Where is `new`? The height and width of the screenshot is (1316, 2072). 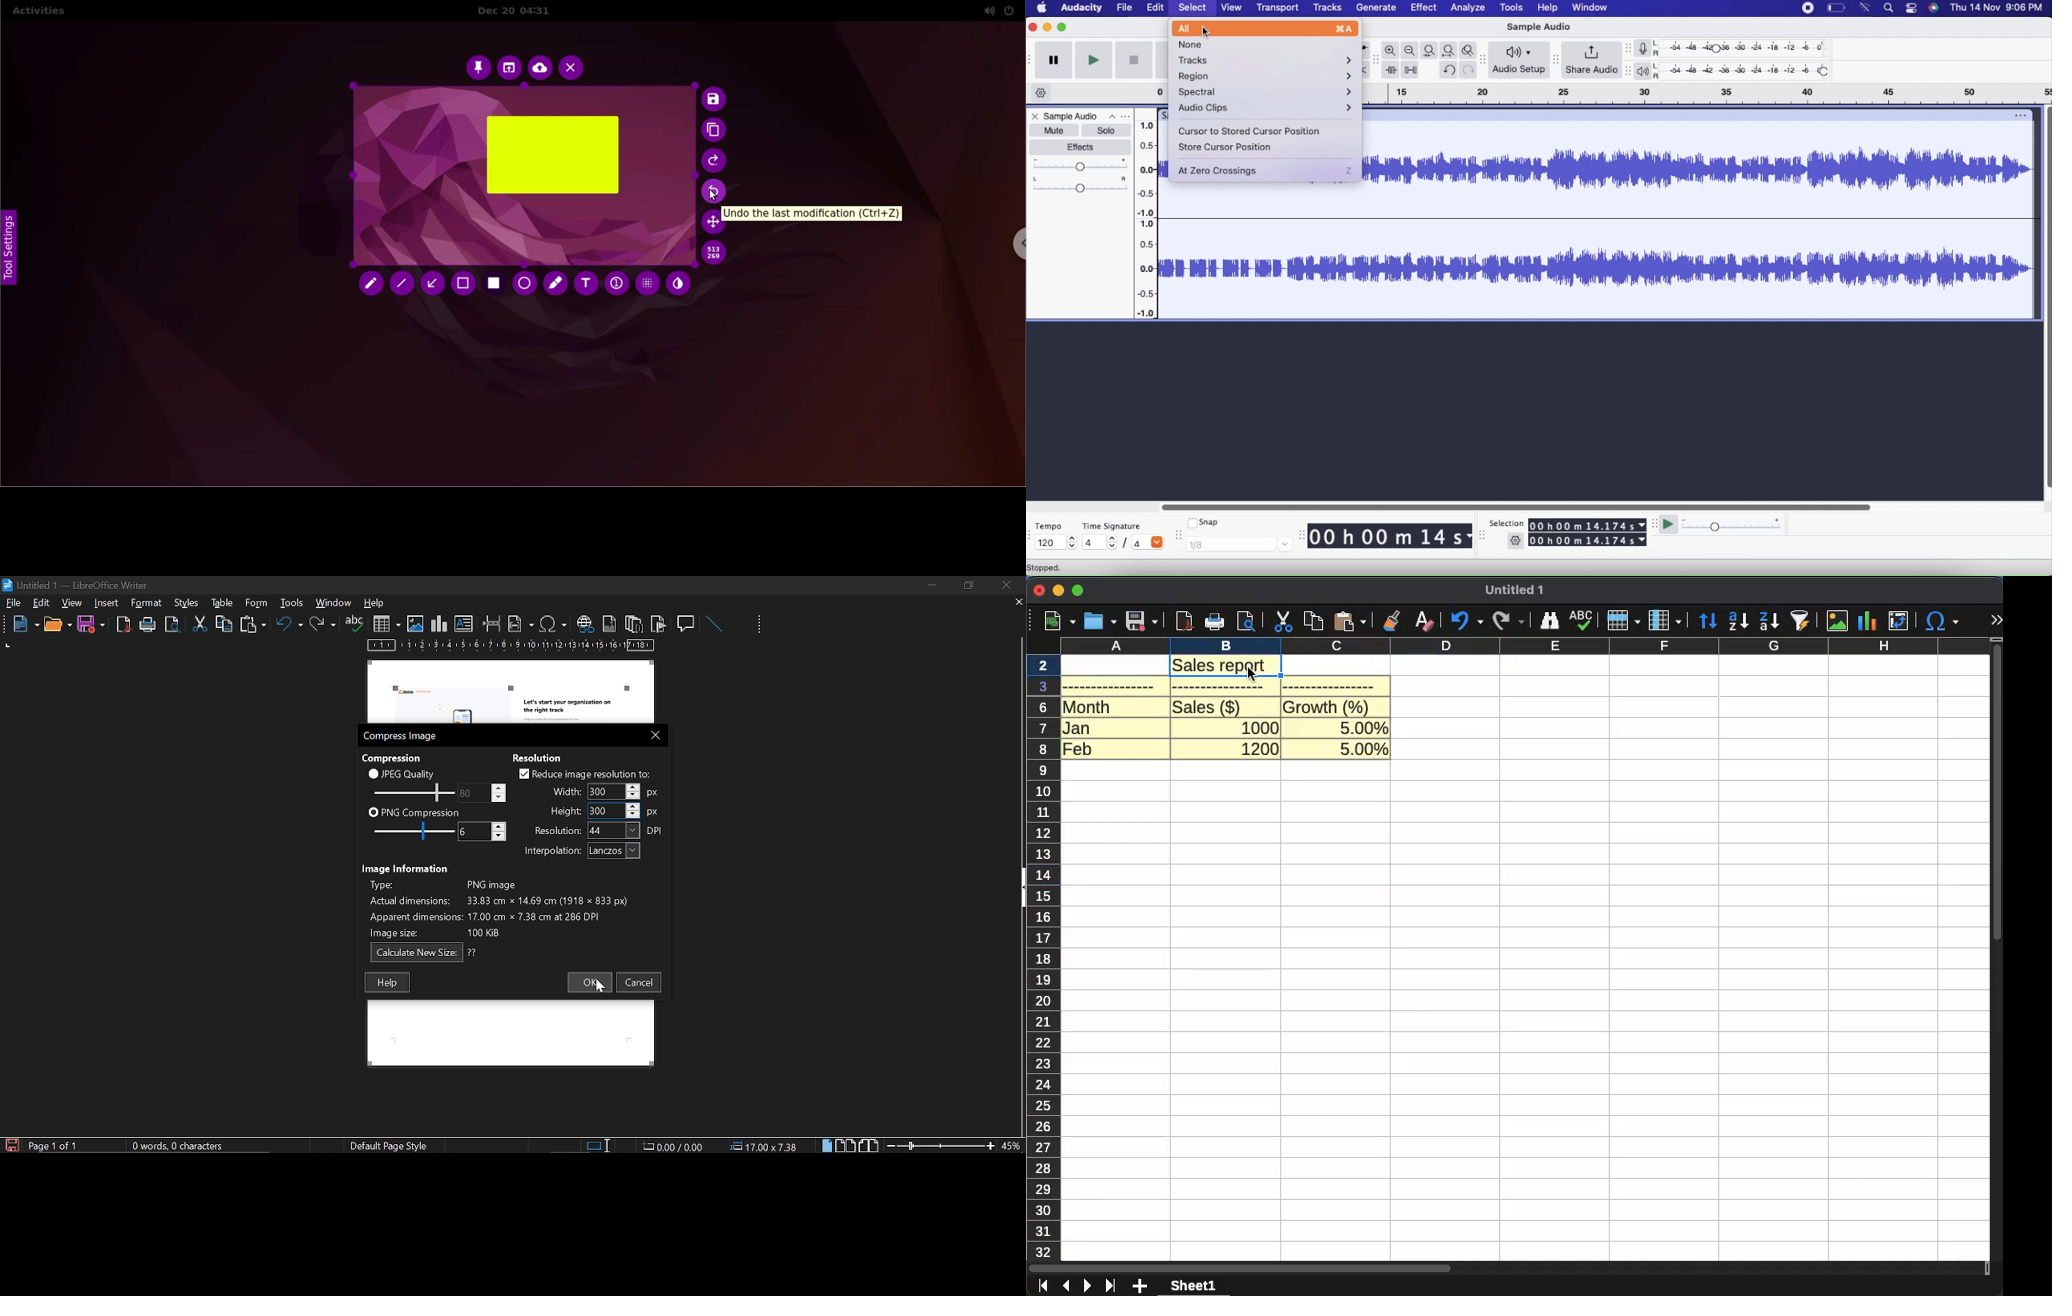
new is located at coordinates (22, 625).